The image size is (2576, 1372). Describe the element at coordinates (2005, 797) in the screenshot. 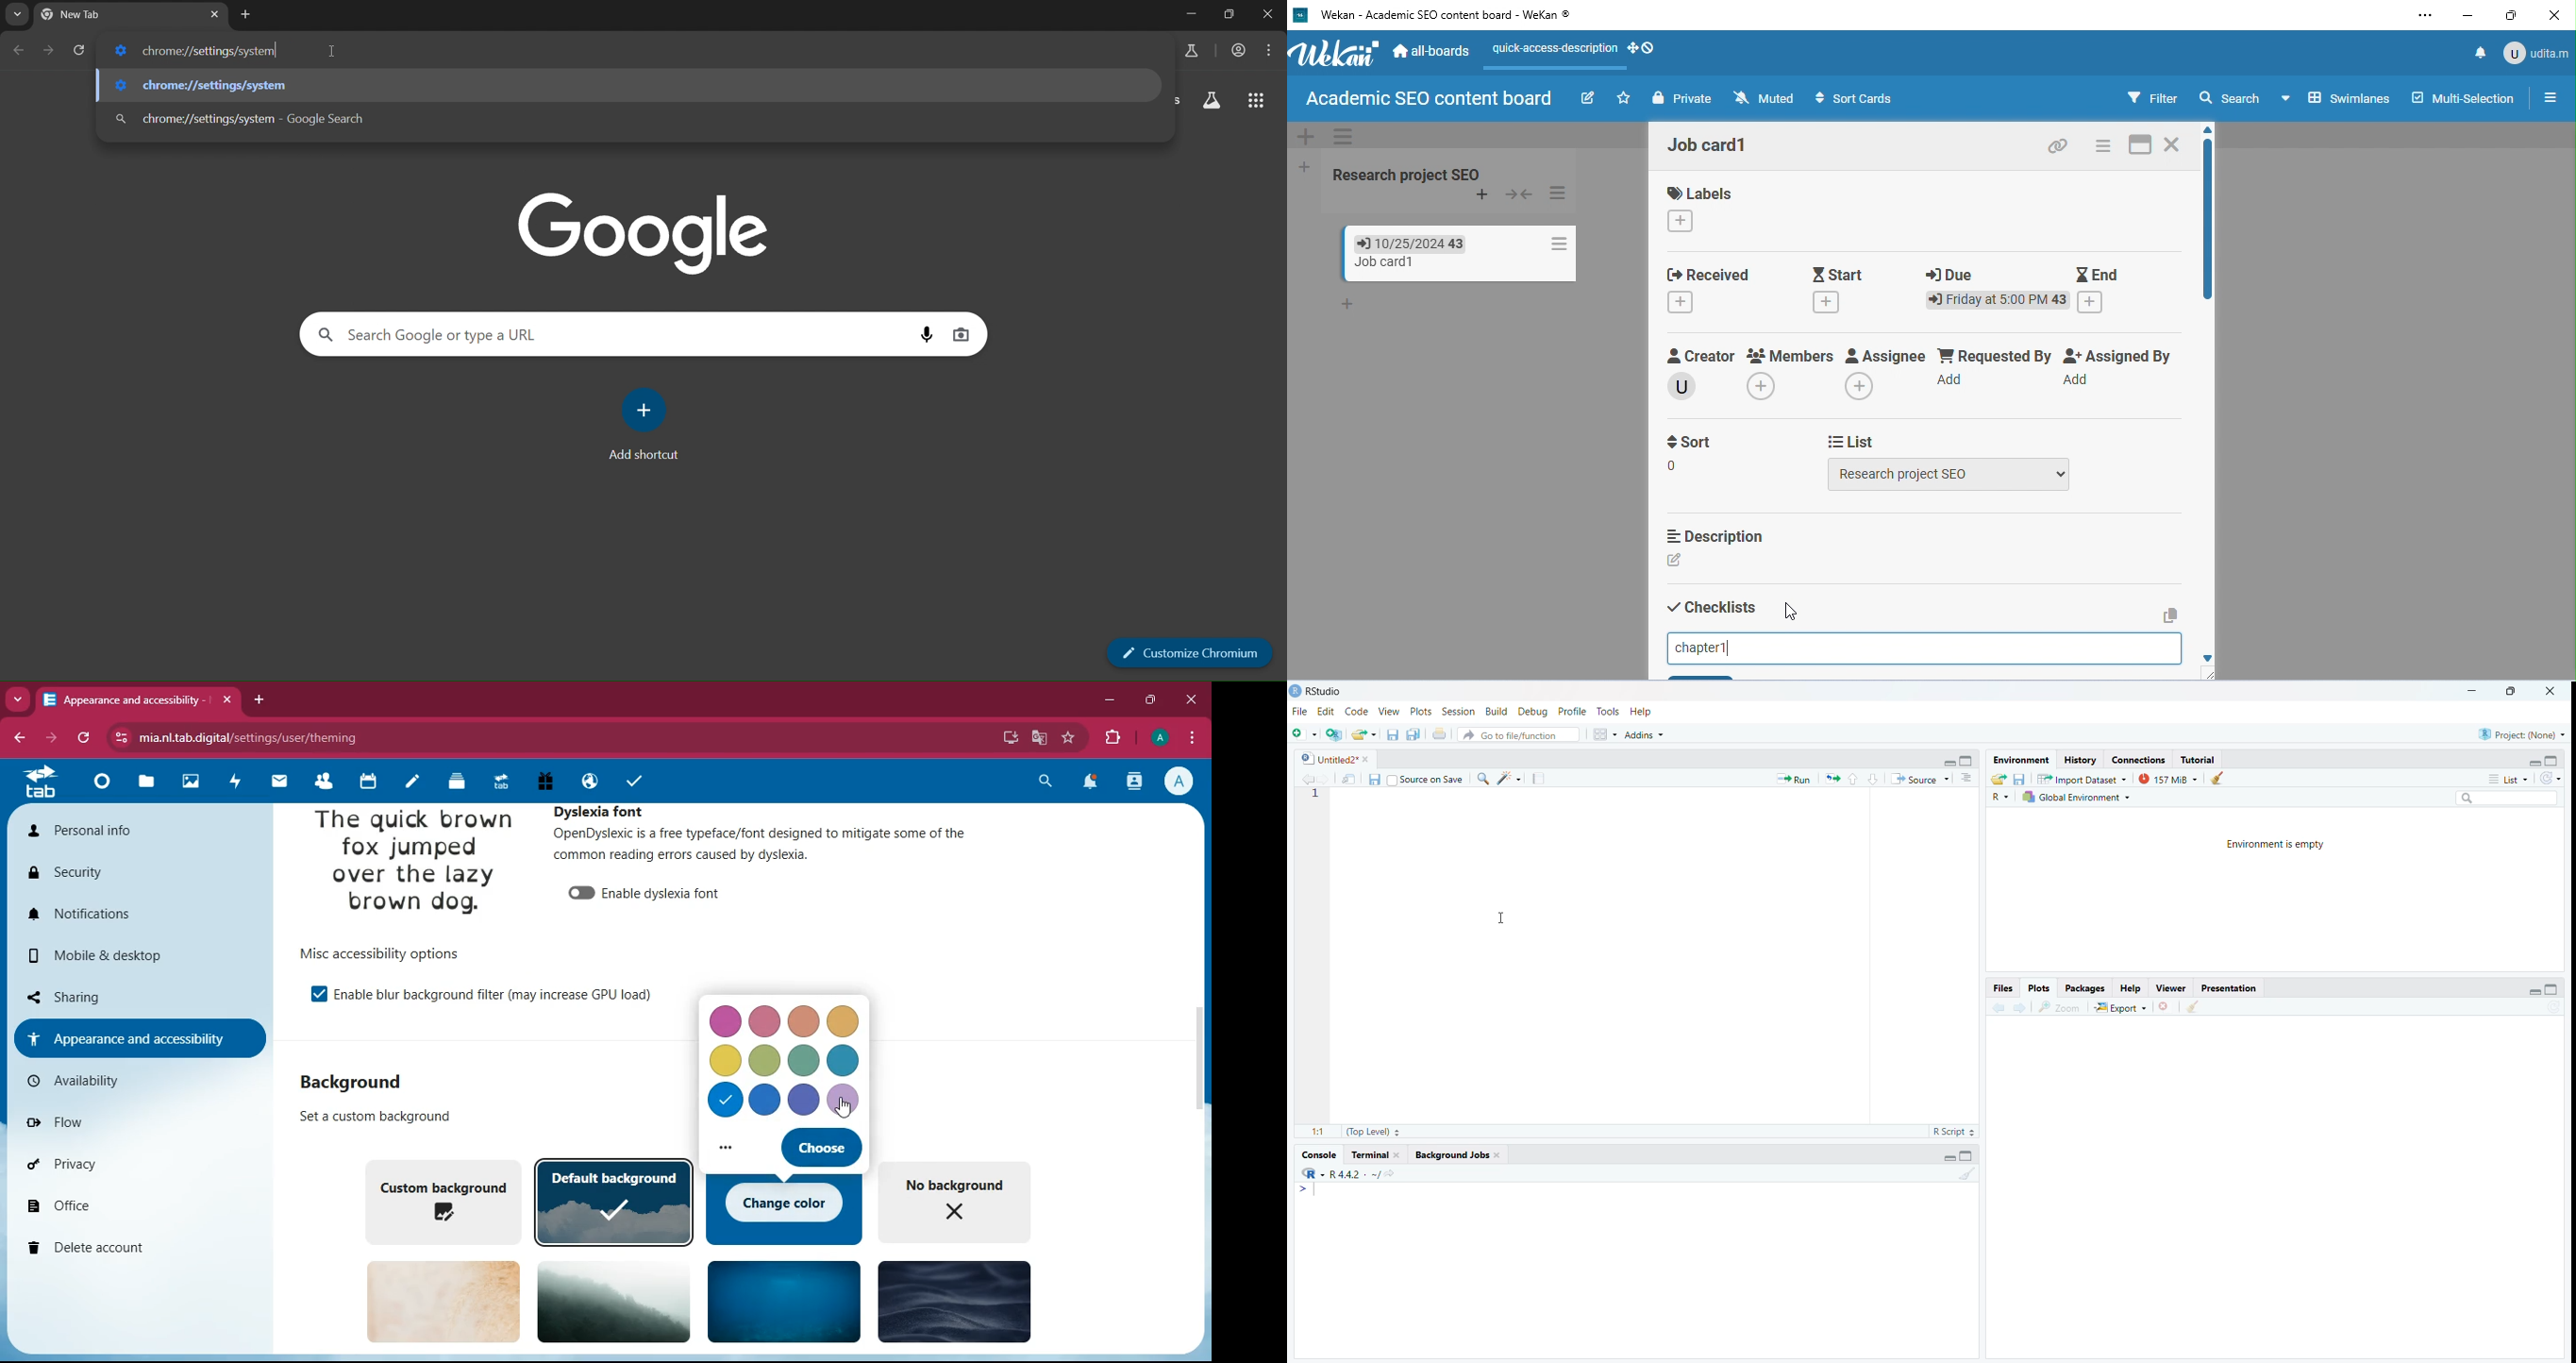

I see `R` at that location.